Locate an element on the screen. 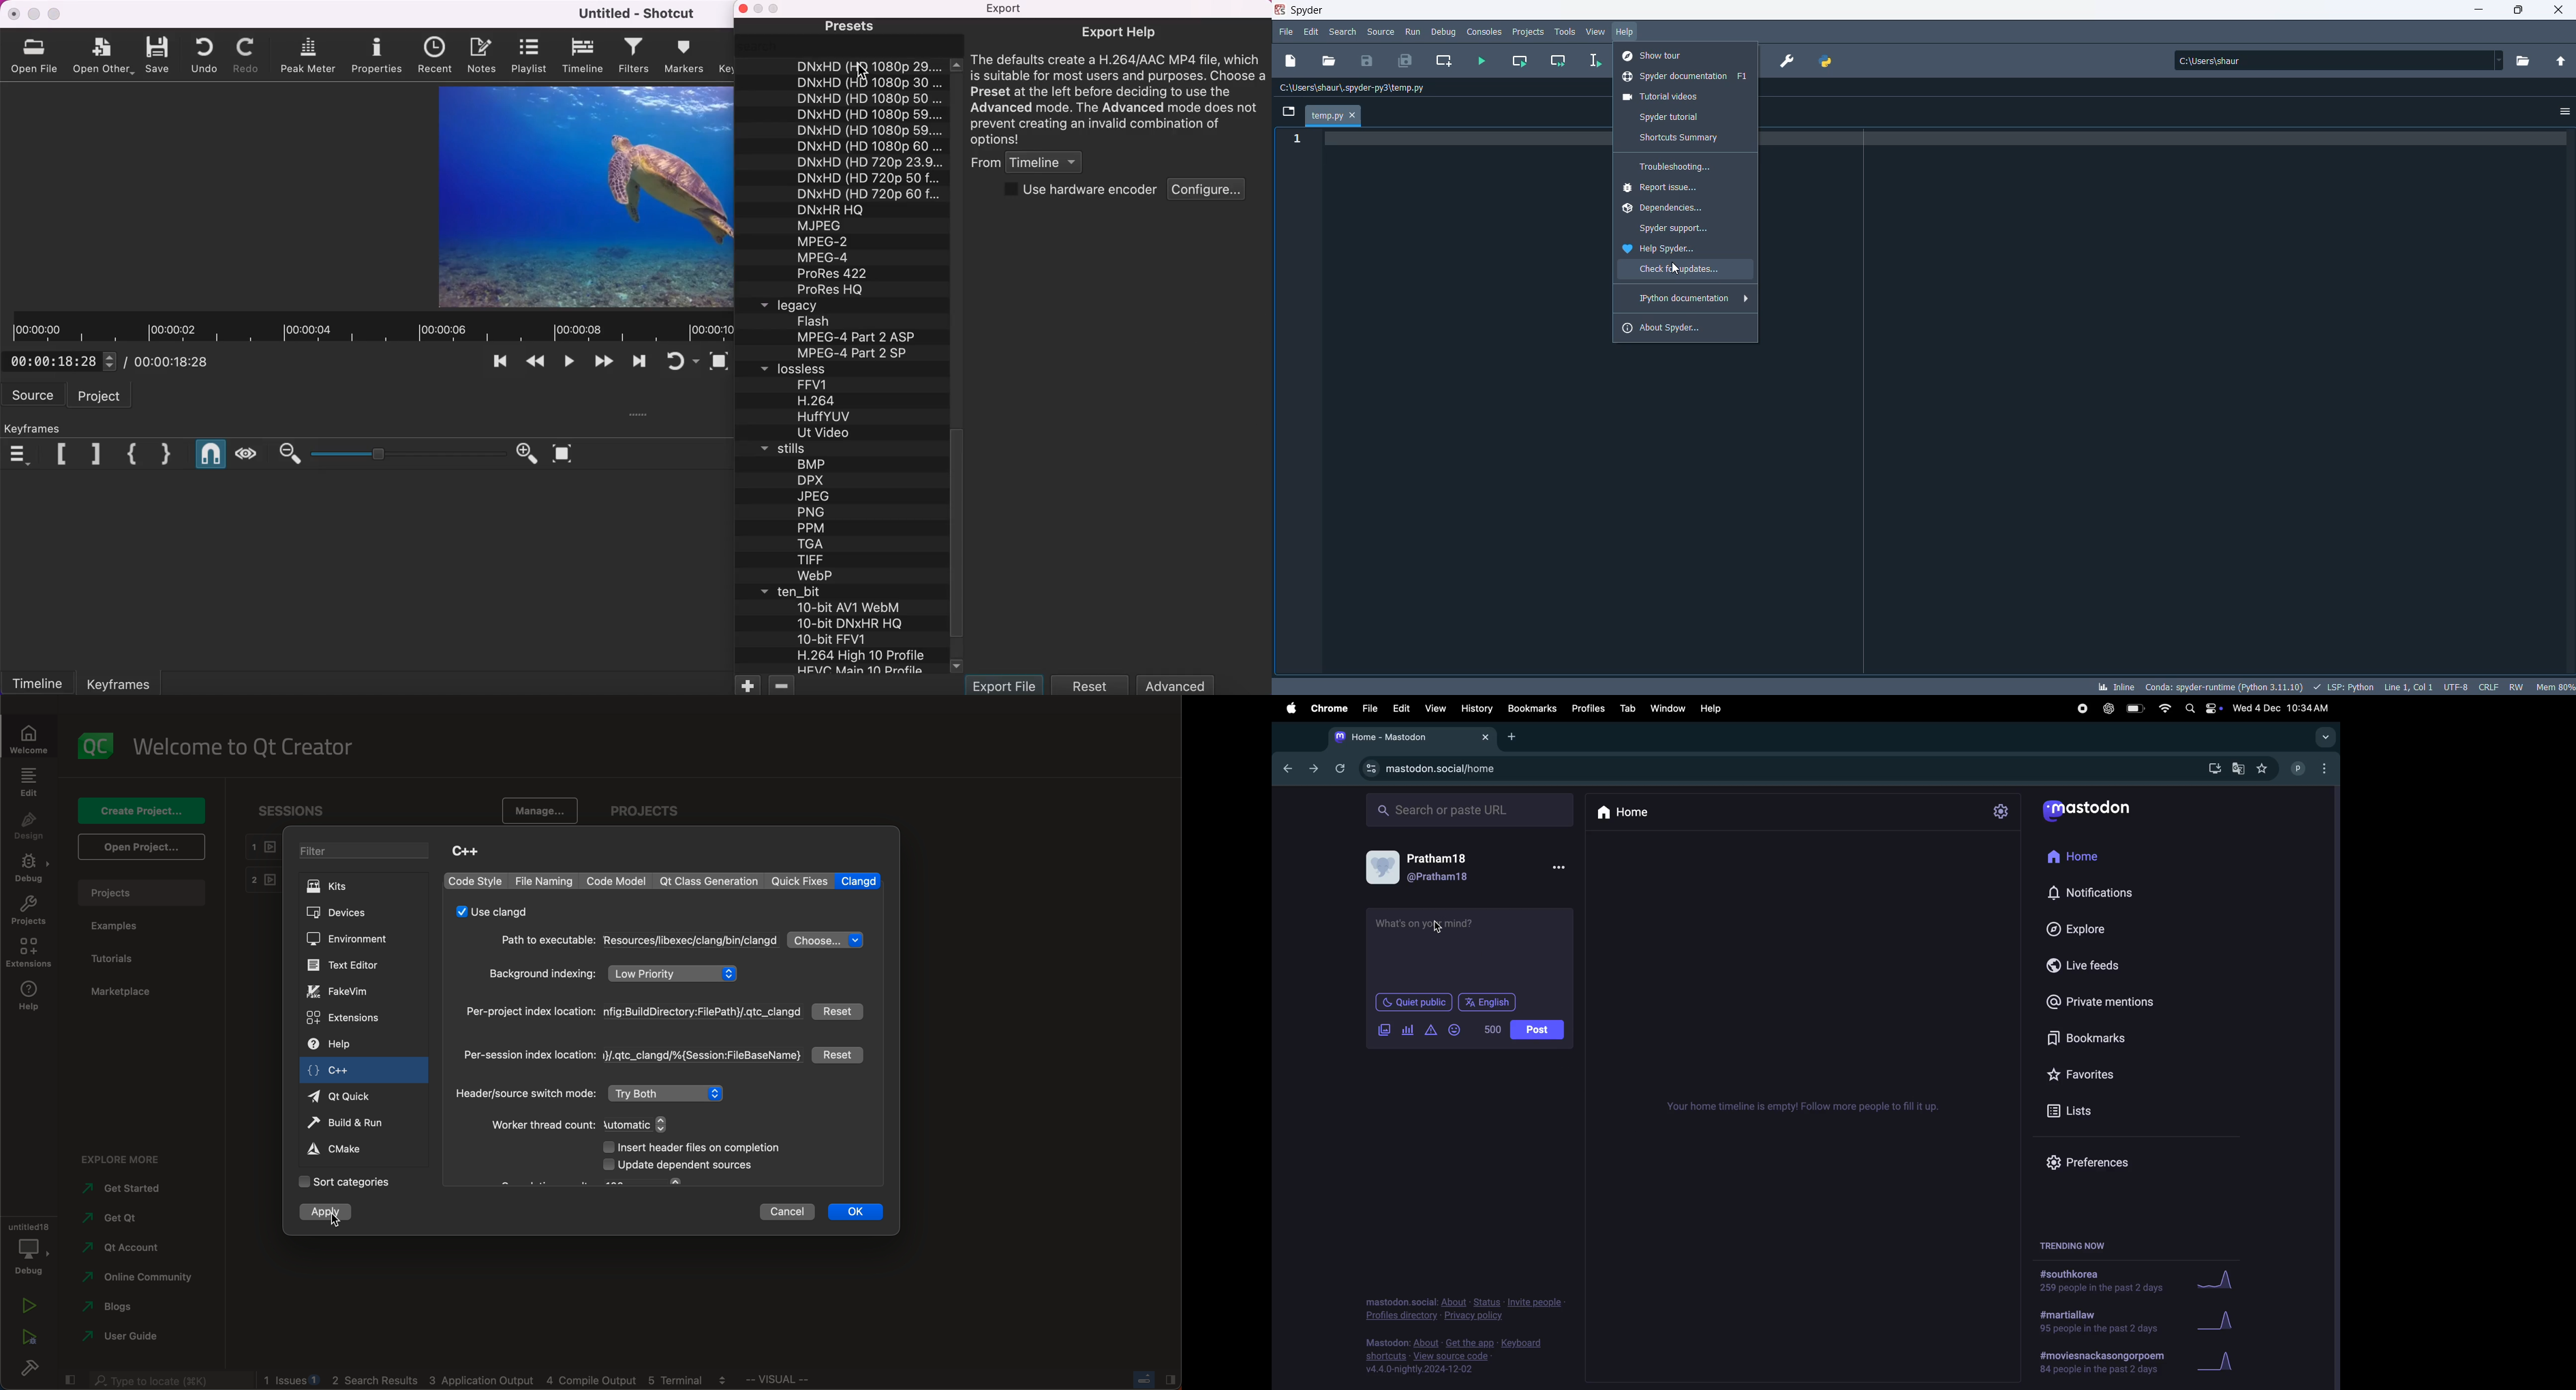  PREFERENCES is located at coordinates (1788, 63).